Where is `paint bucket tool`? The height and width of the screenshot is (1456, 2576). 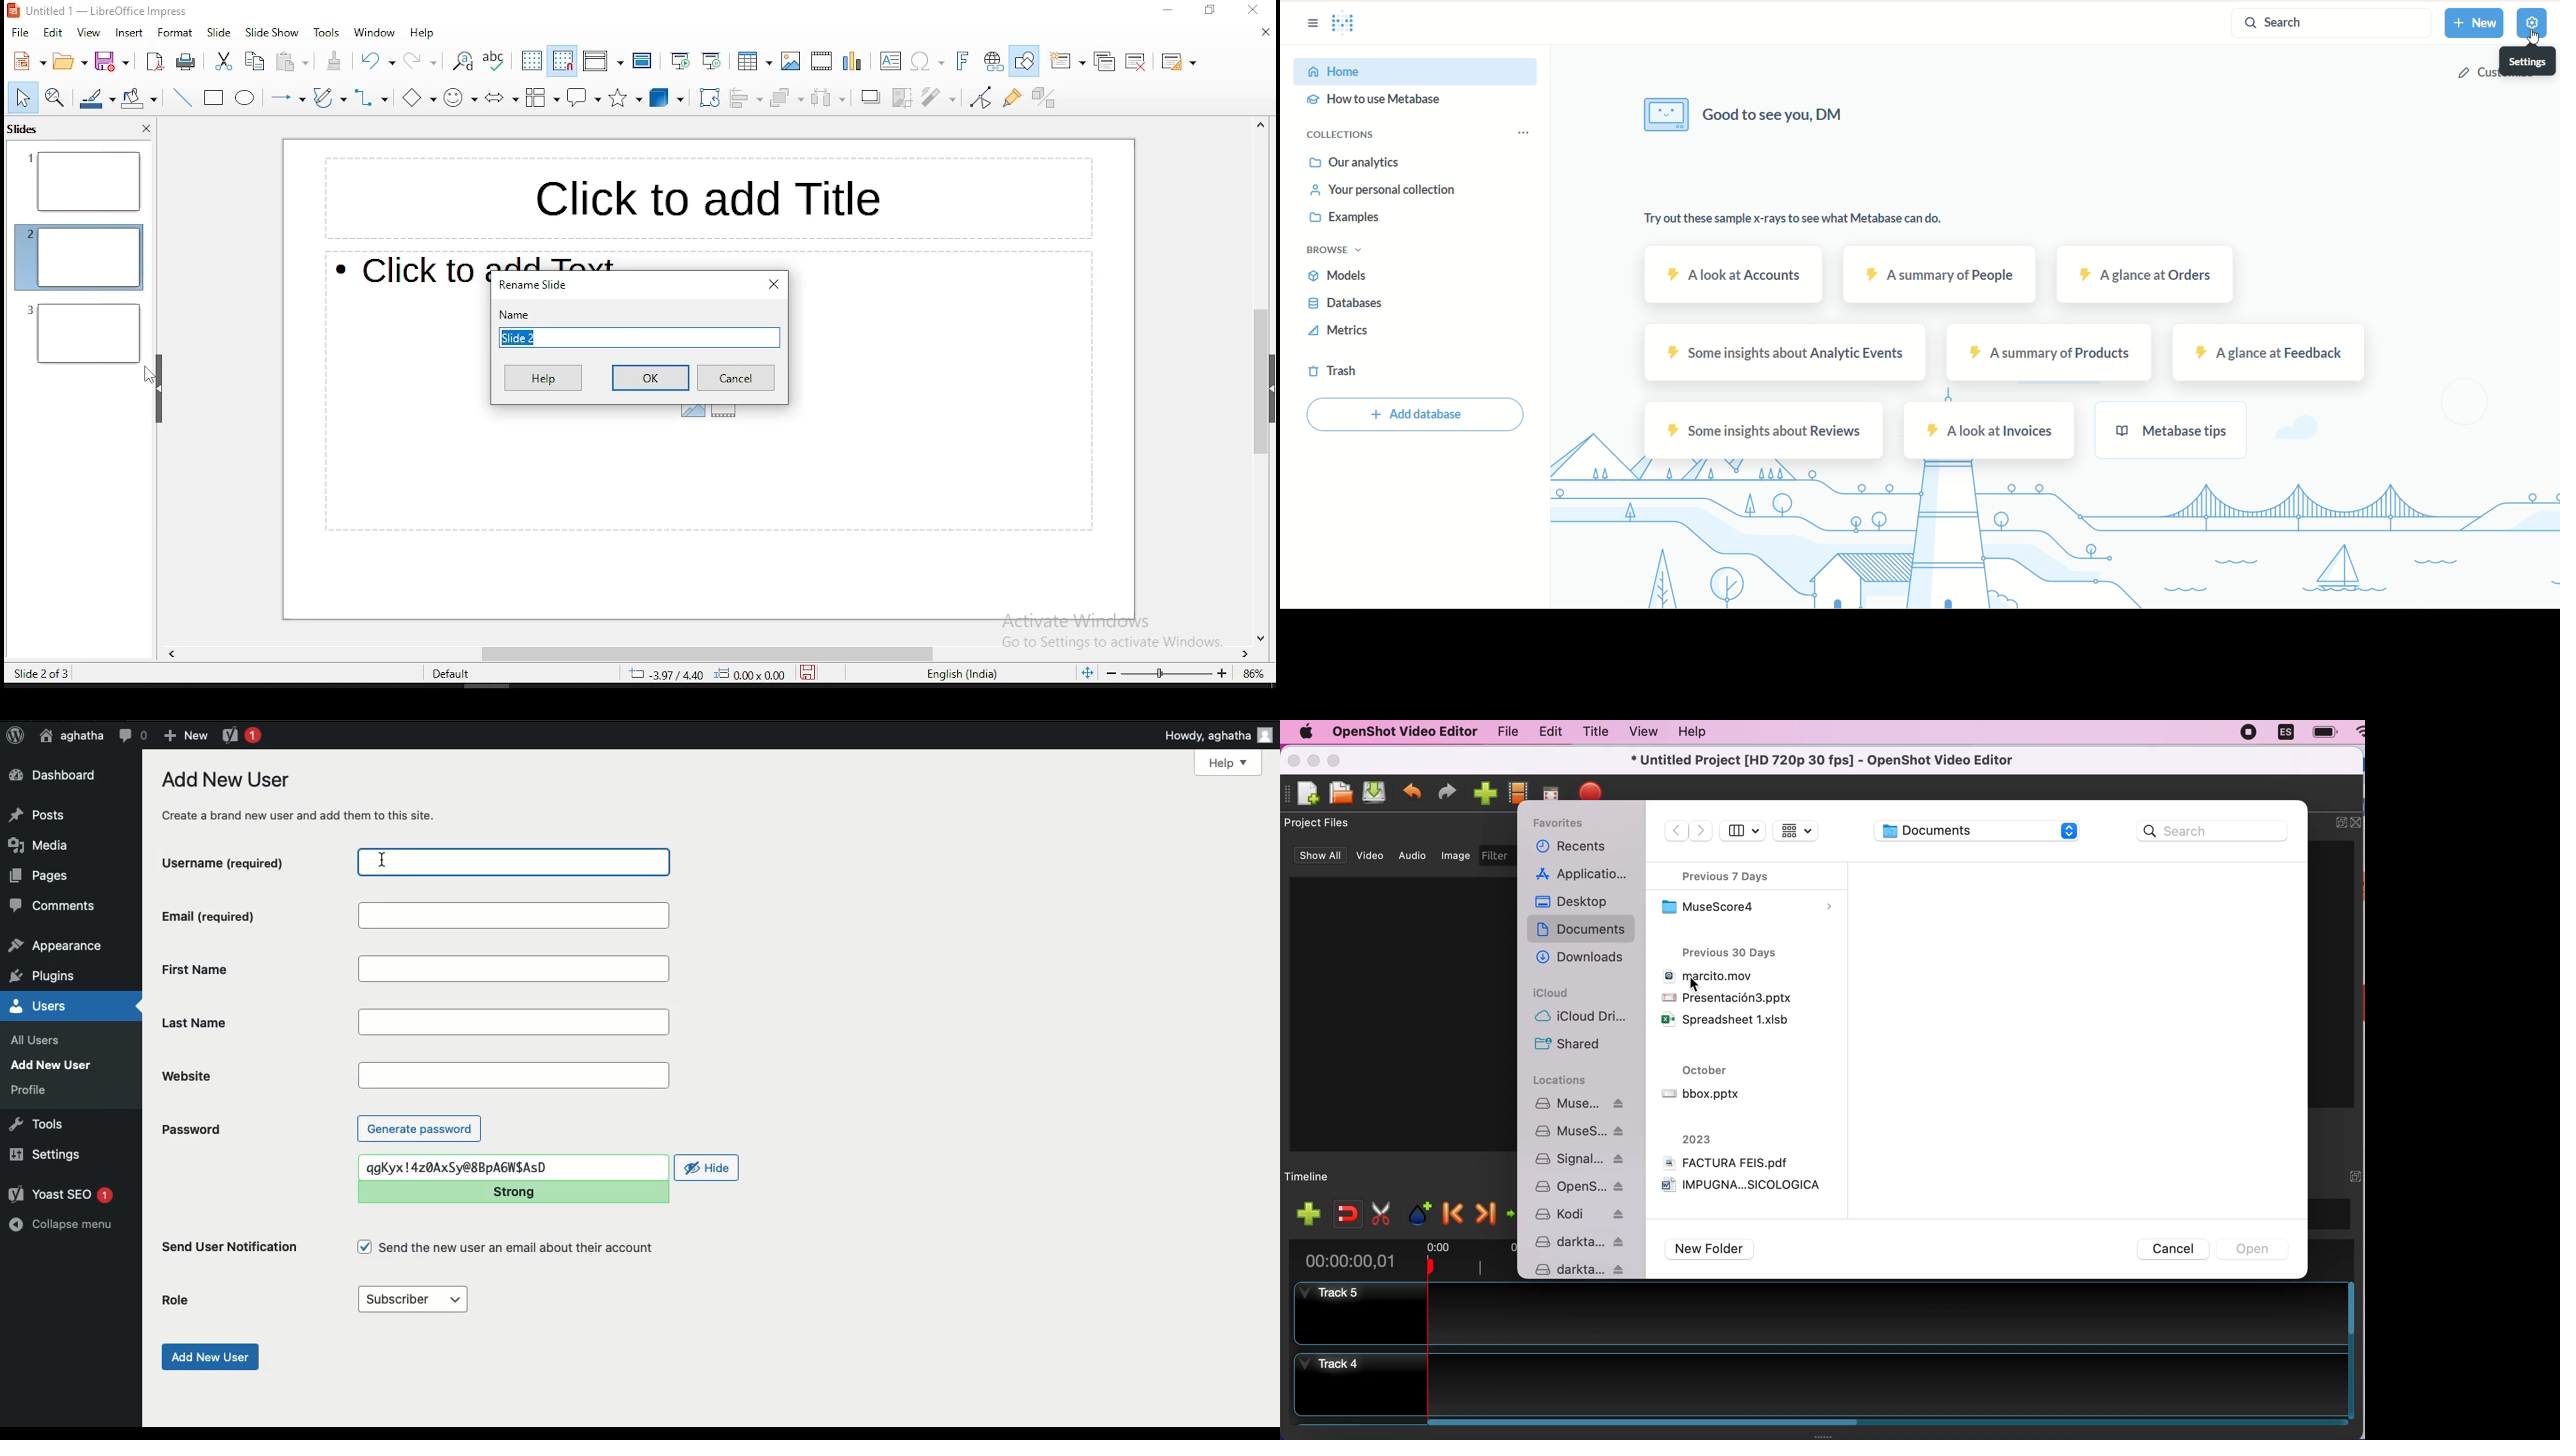
paint bucket tool is located at coordinates (139, 96).